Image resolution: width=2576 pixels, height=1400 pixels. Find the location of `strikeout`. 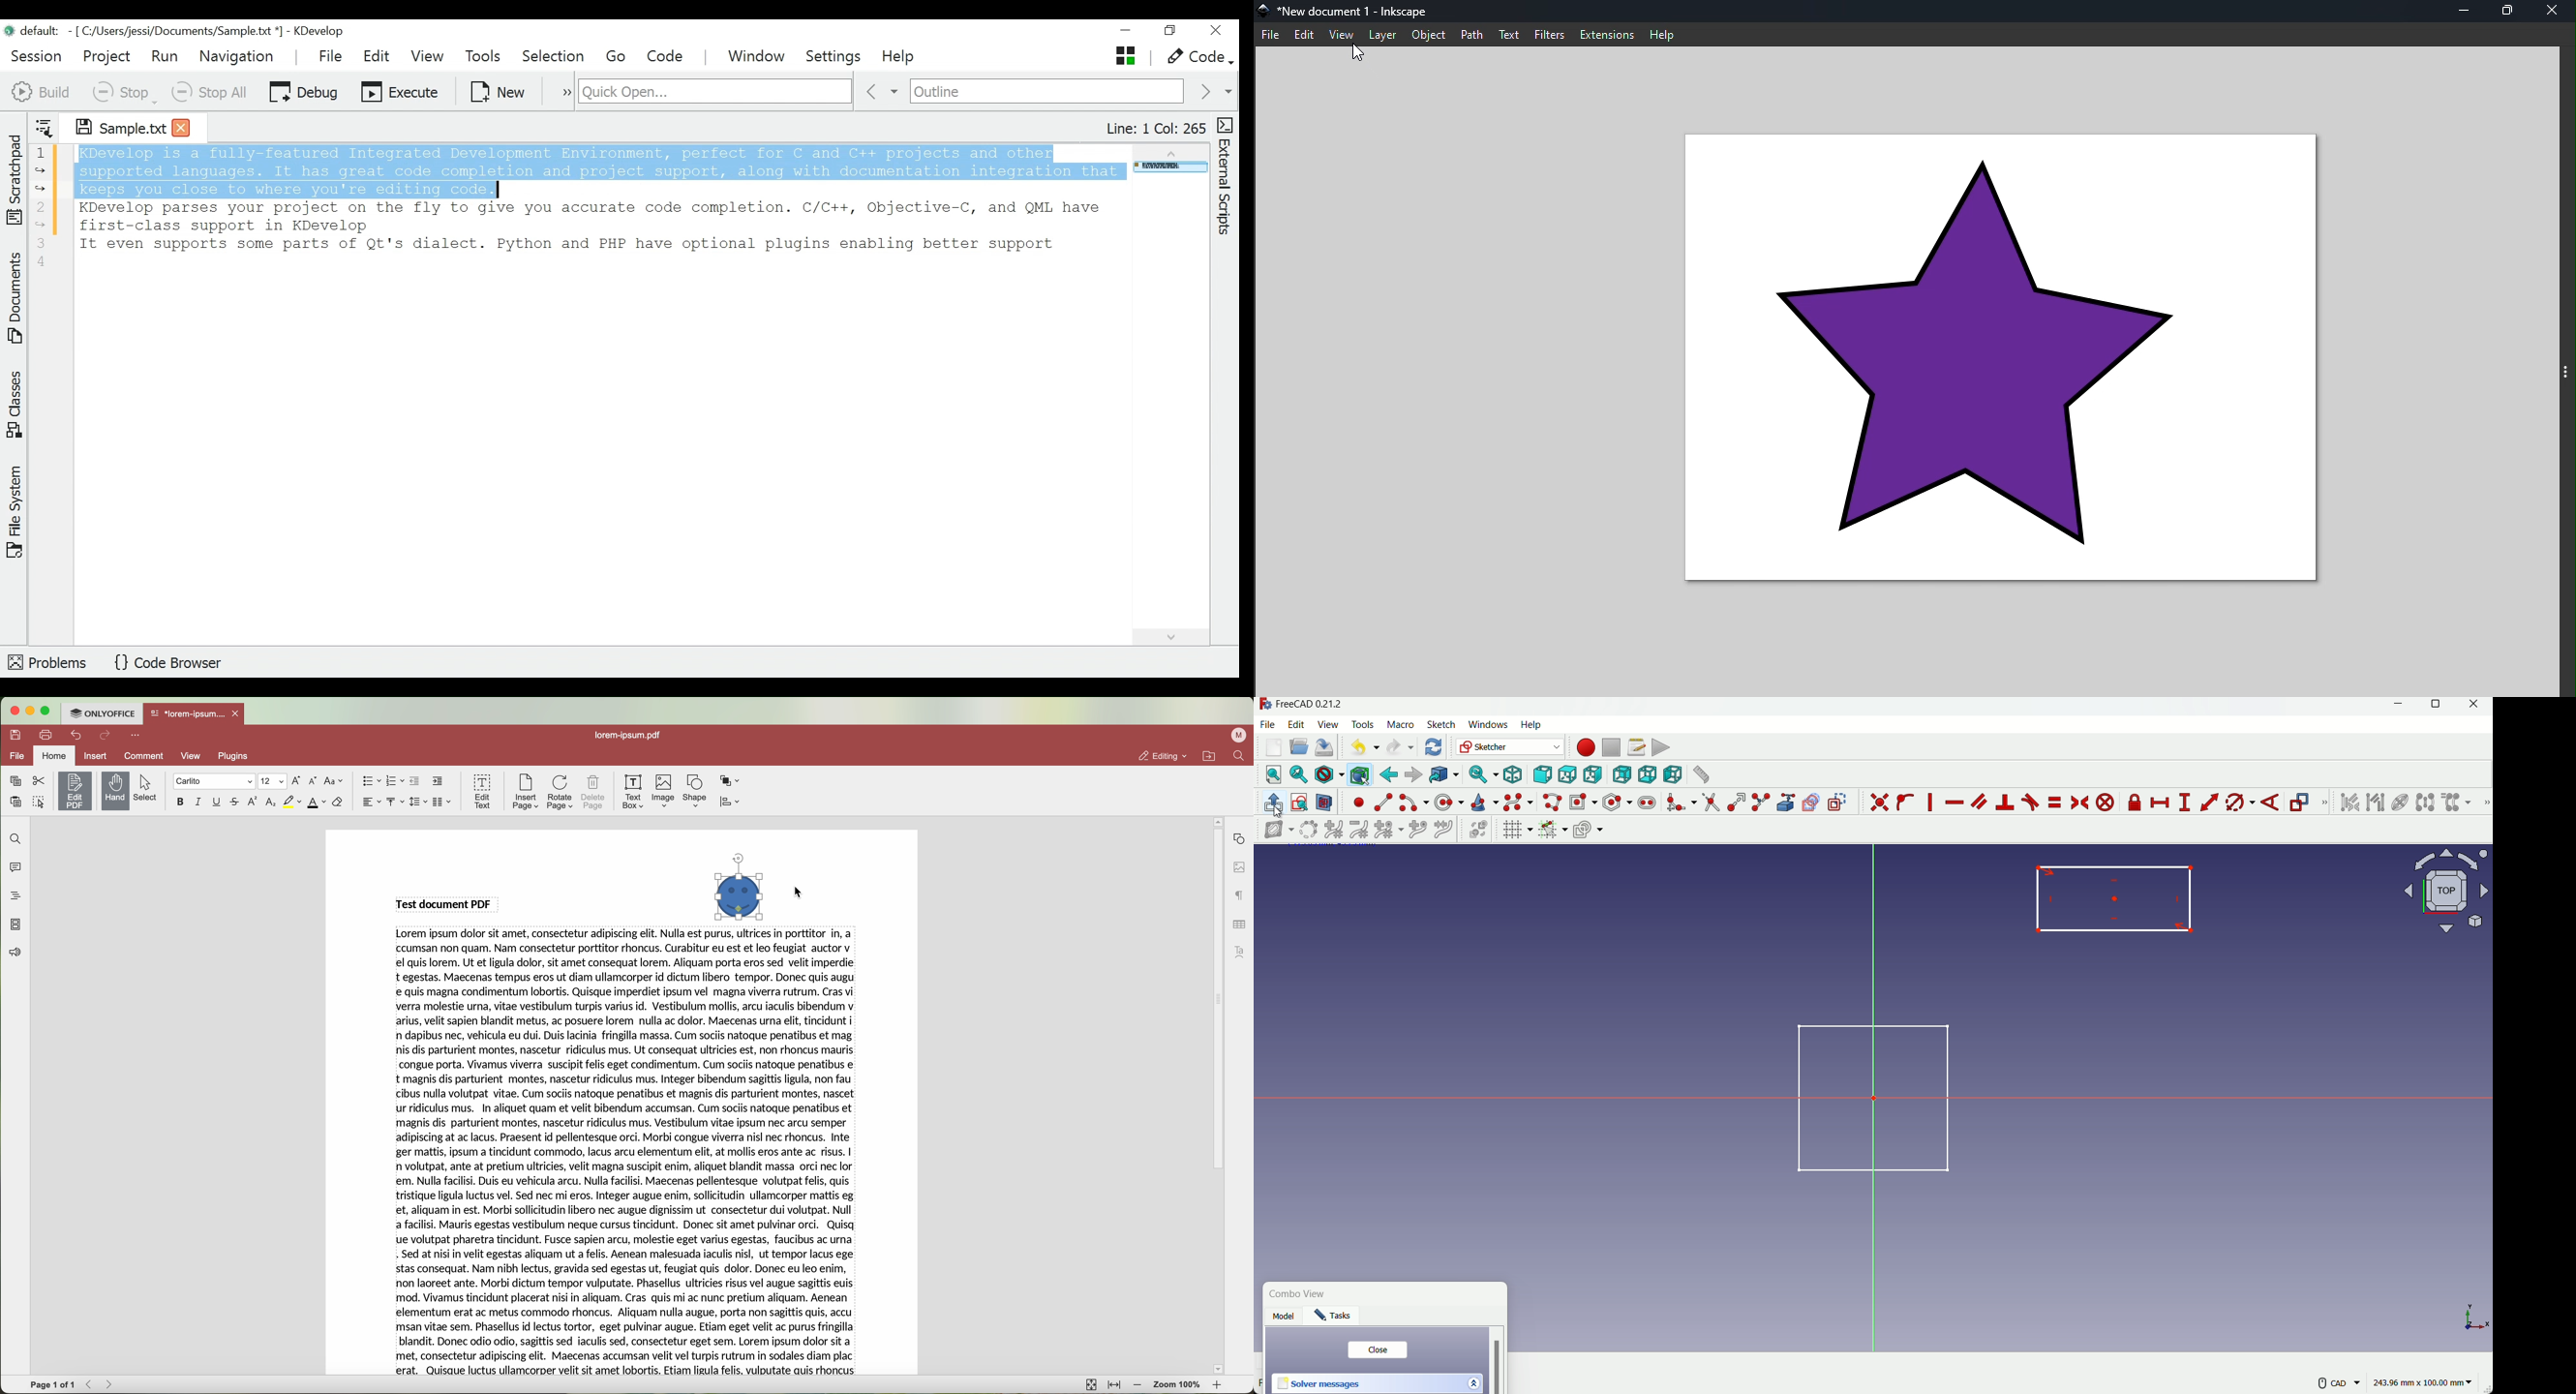

strikeout is located at coordinates (292, 802).